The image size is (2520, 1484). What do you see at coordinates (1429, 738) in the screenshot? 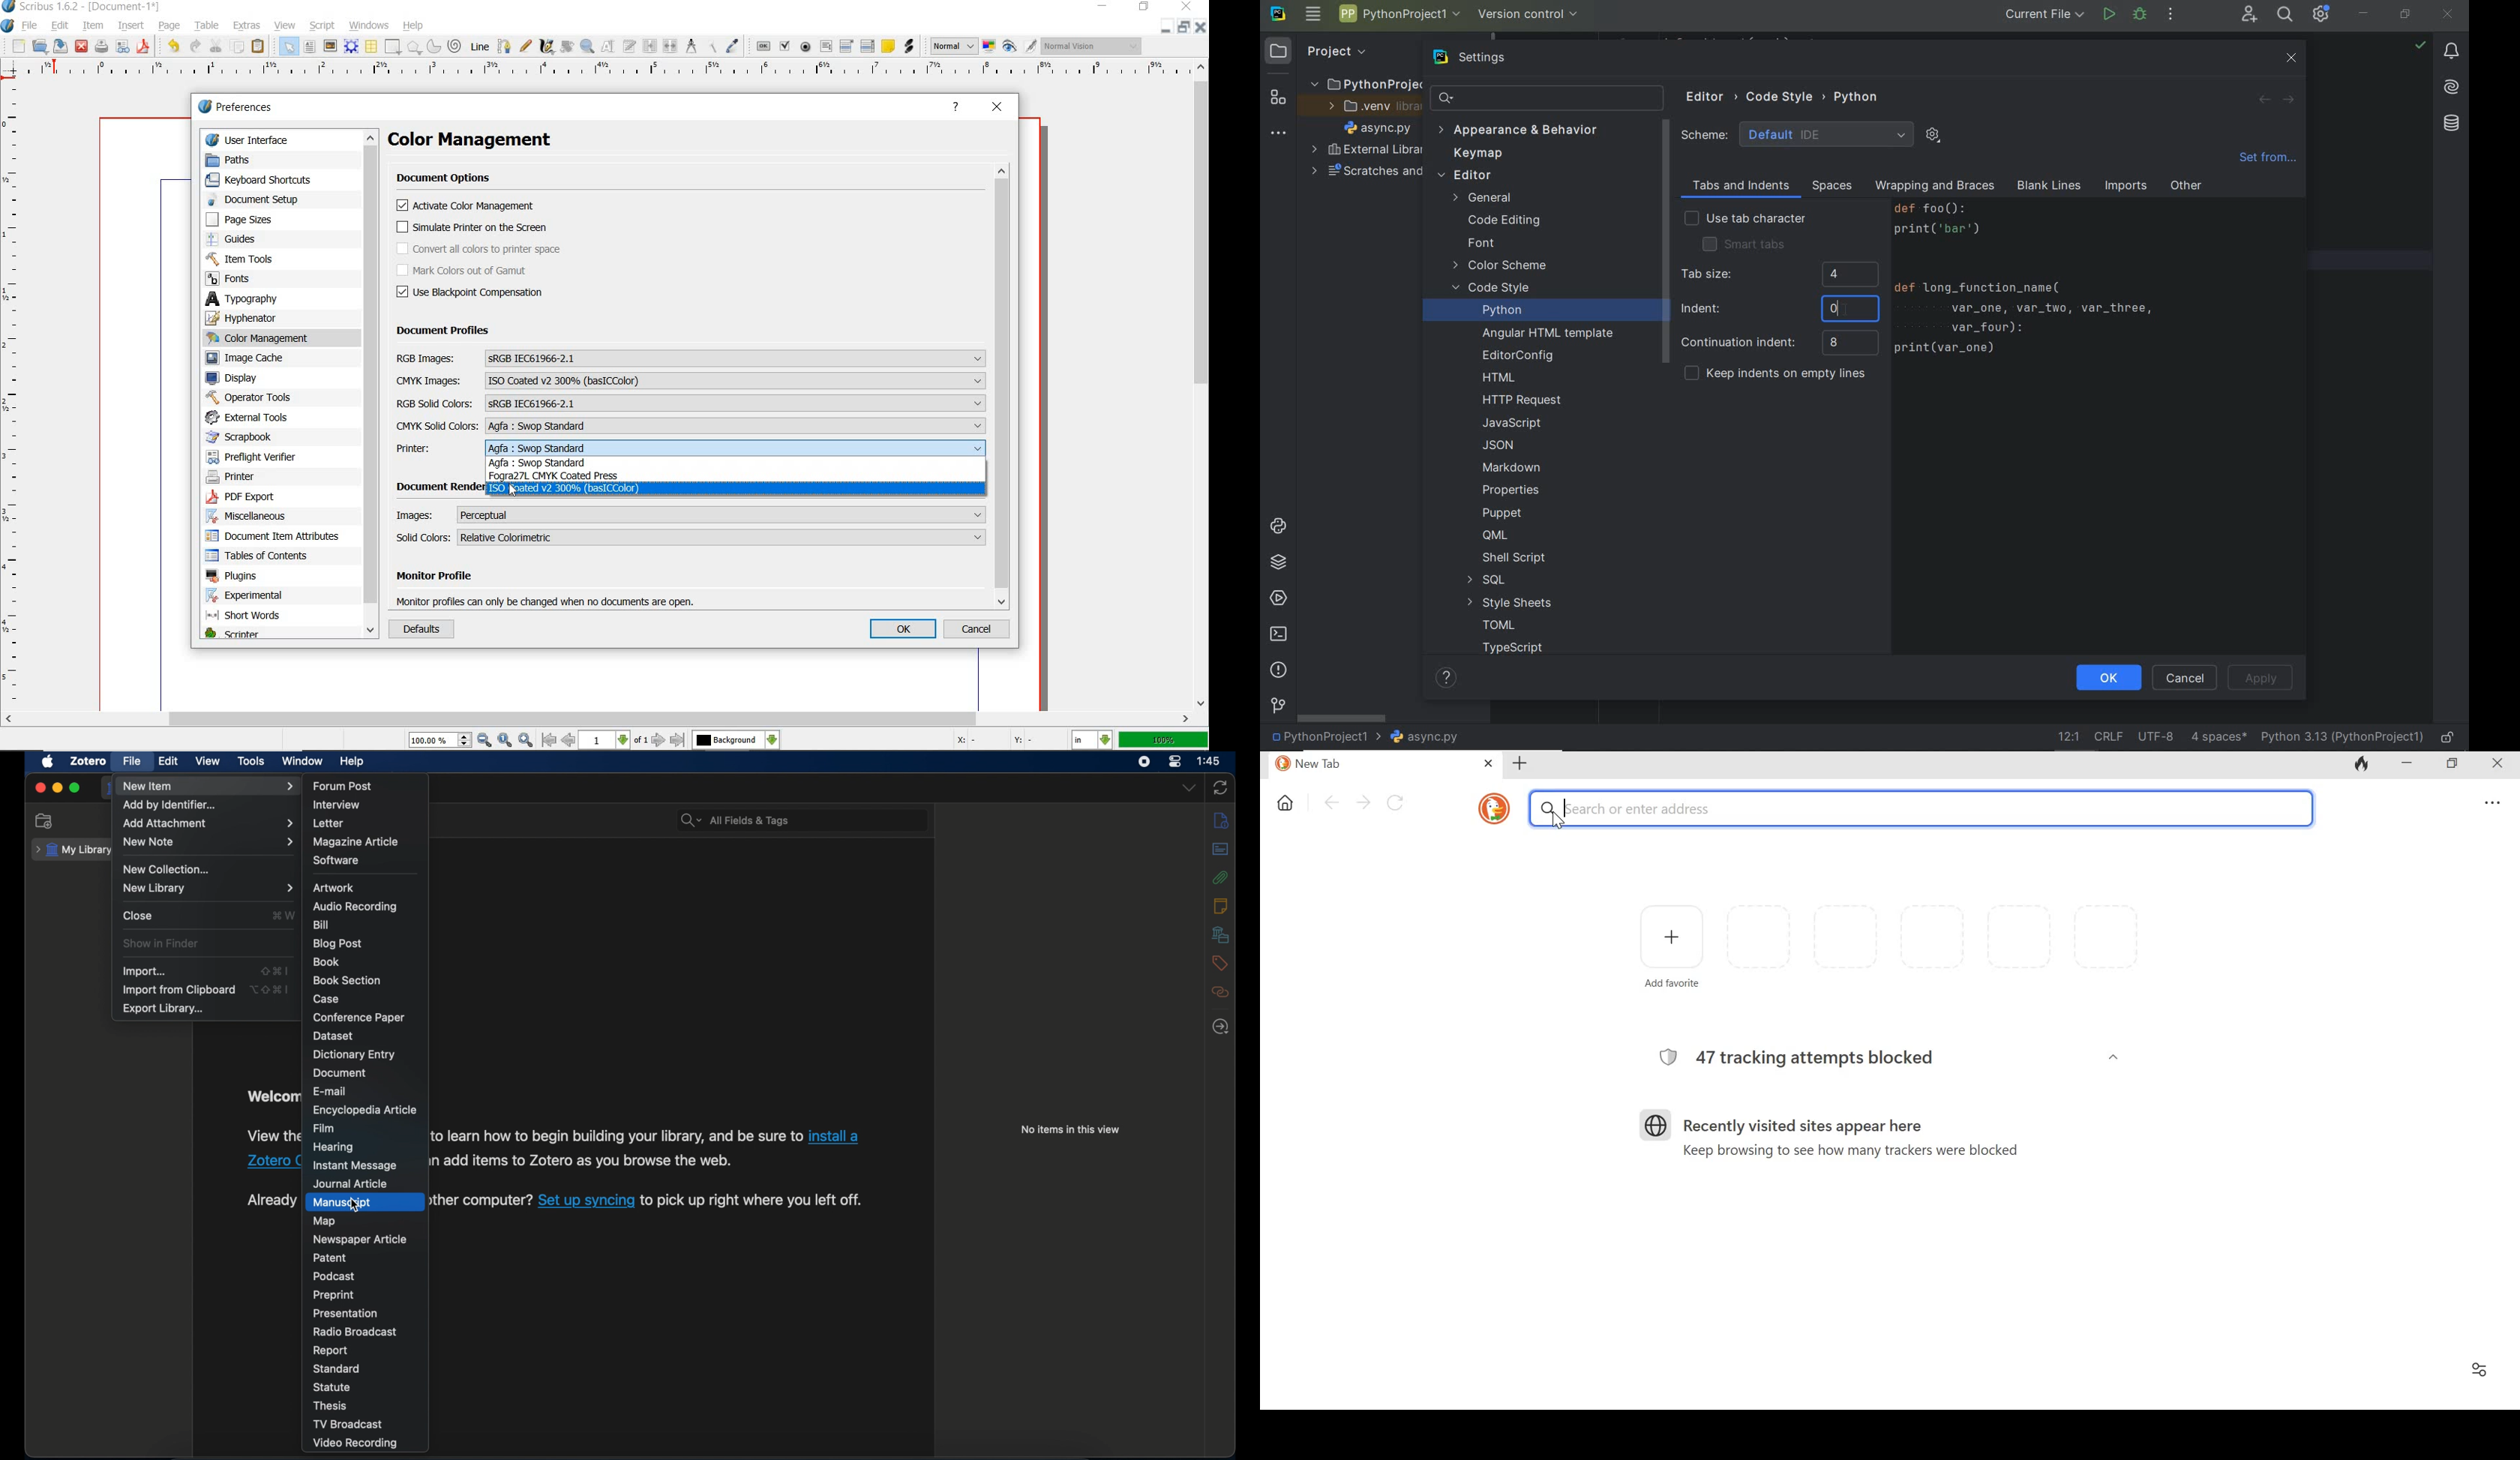
I see `file name` at bounding box center [1429, 738].